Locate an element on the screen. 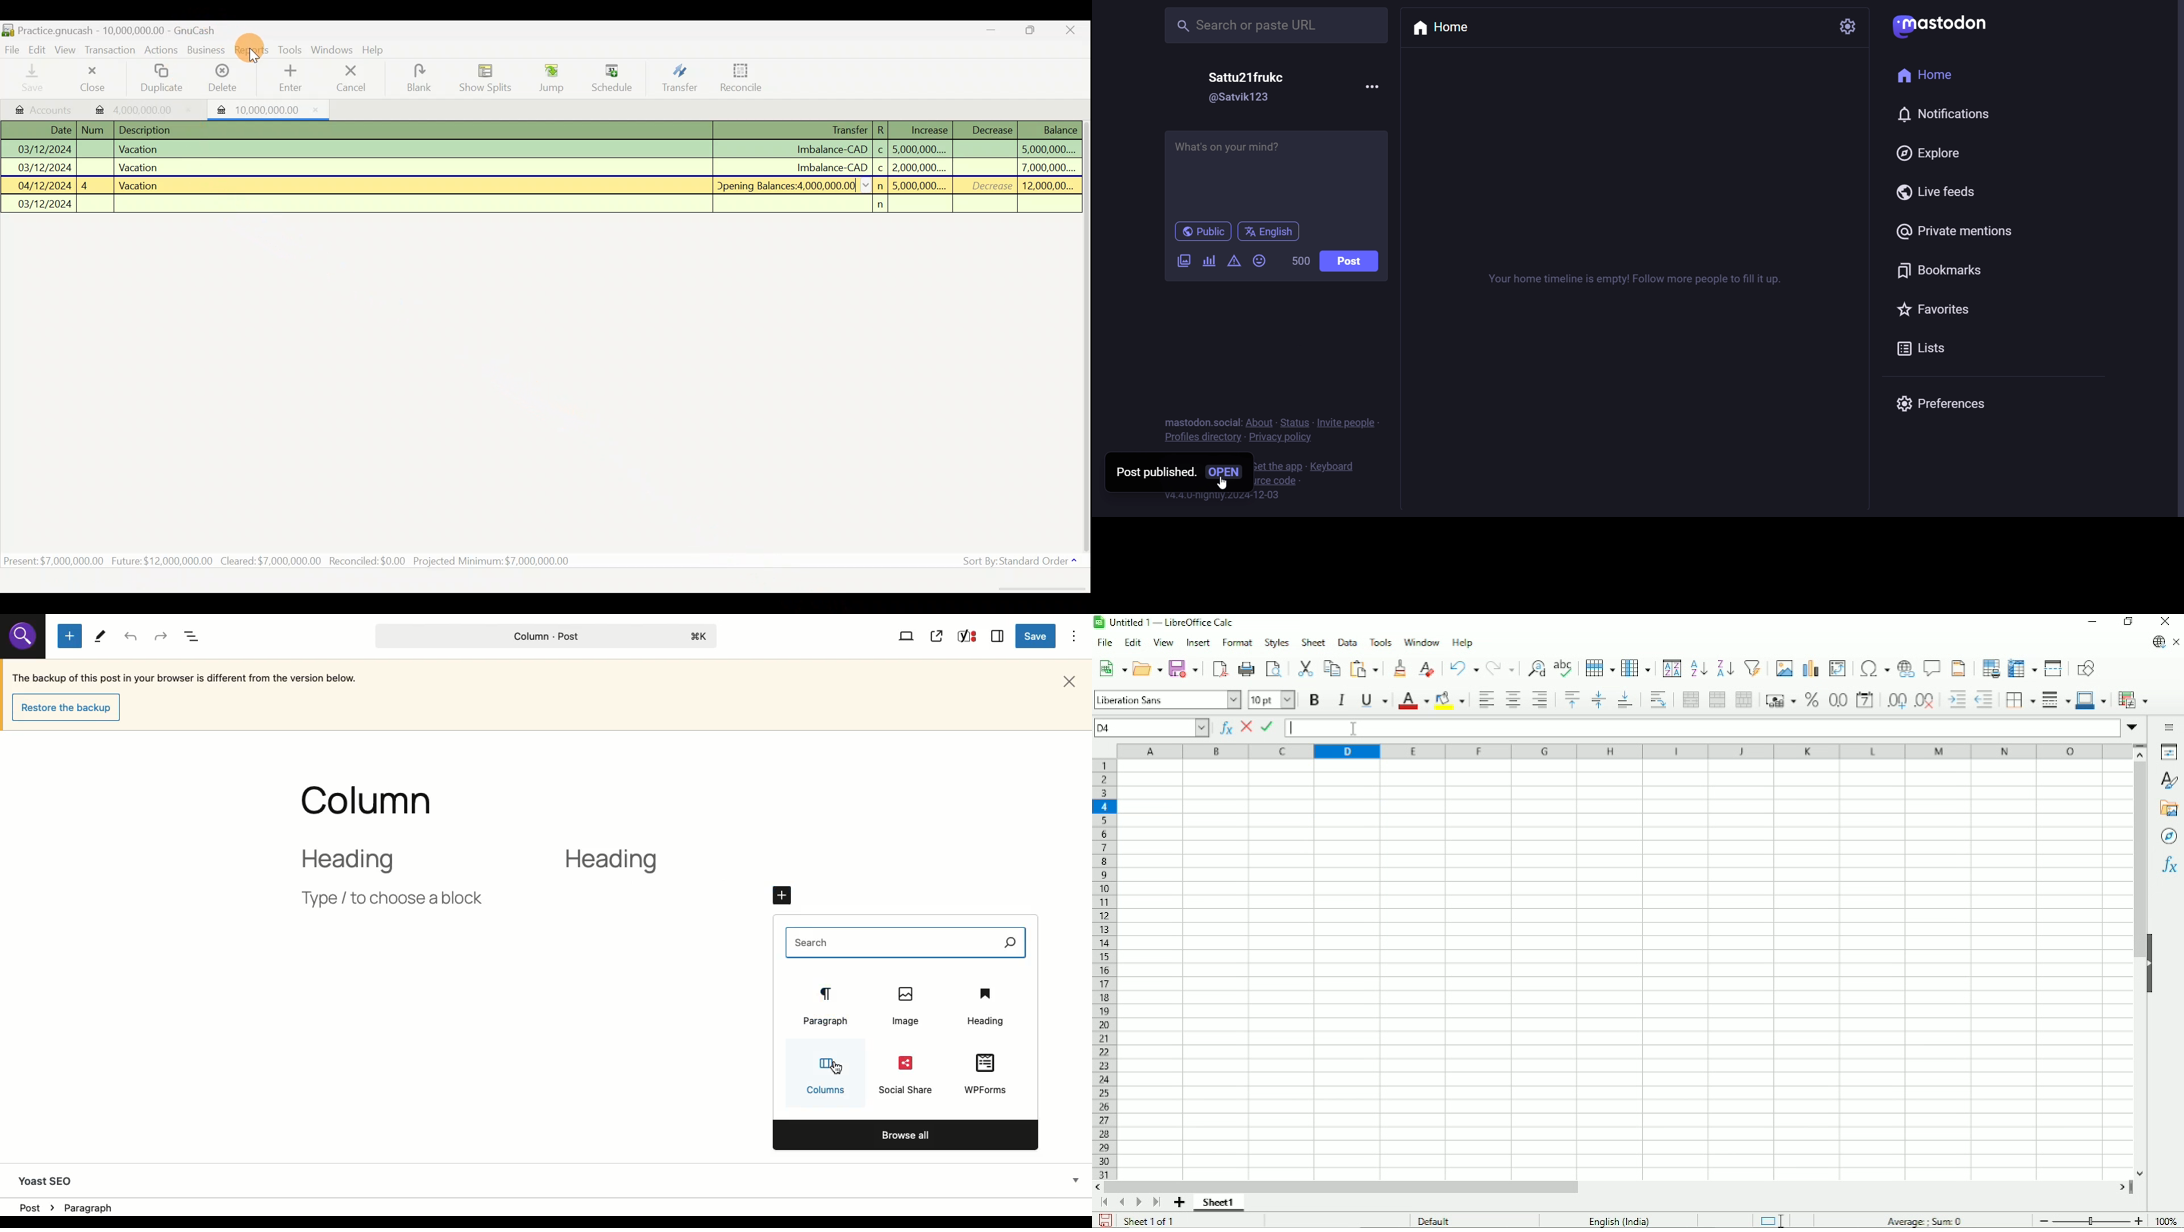 This screenshot has width=2184, height=1232. Transaction is located at coordinates (110, 51).